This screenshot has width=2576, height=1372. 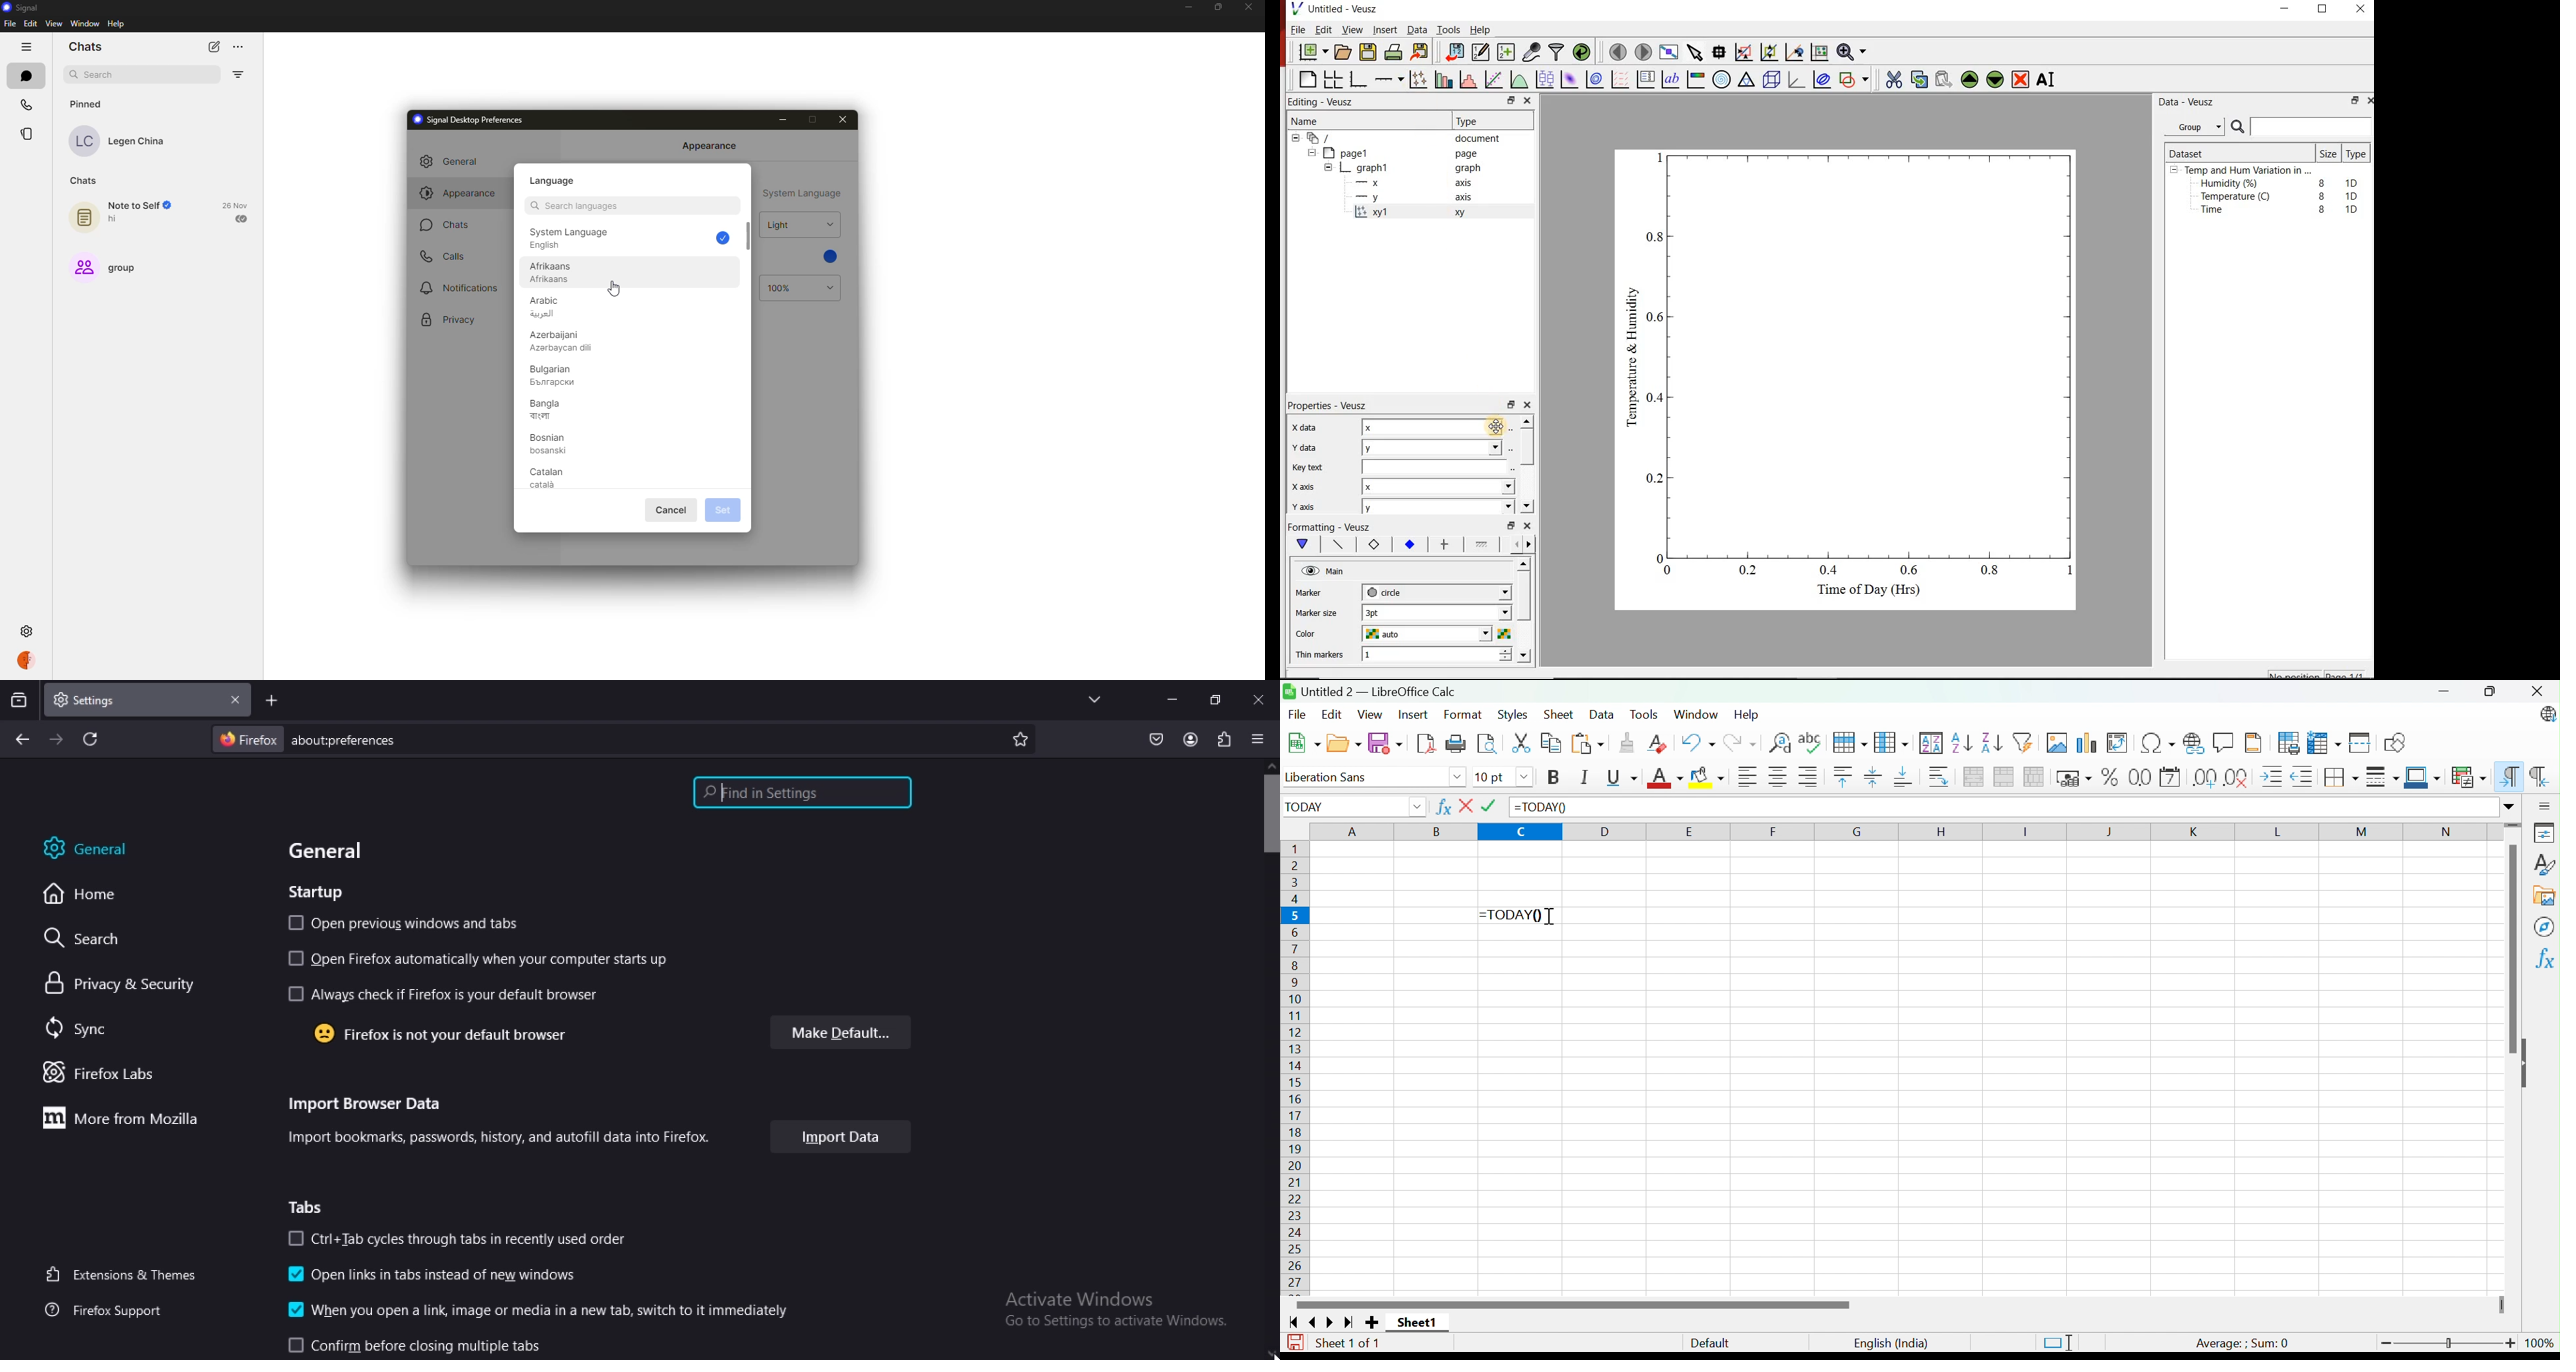 I want to click on Slider, so click(x=2449, y=1345).